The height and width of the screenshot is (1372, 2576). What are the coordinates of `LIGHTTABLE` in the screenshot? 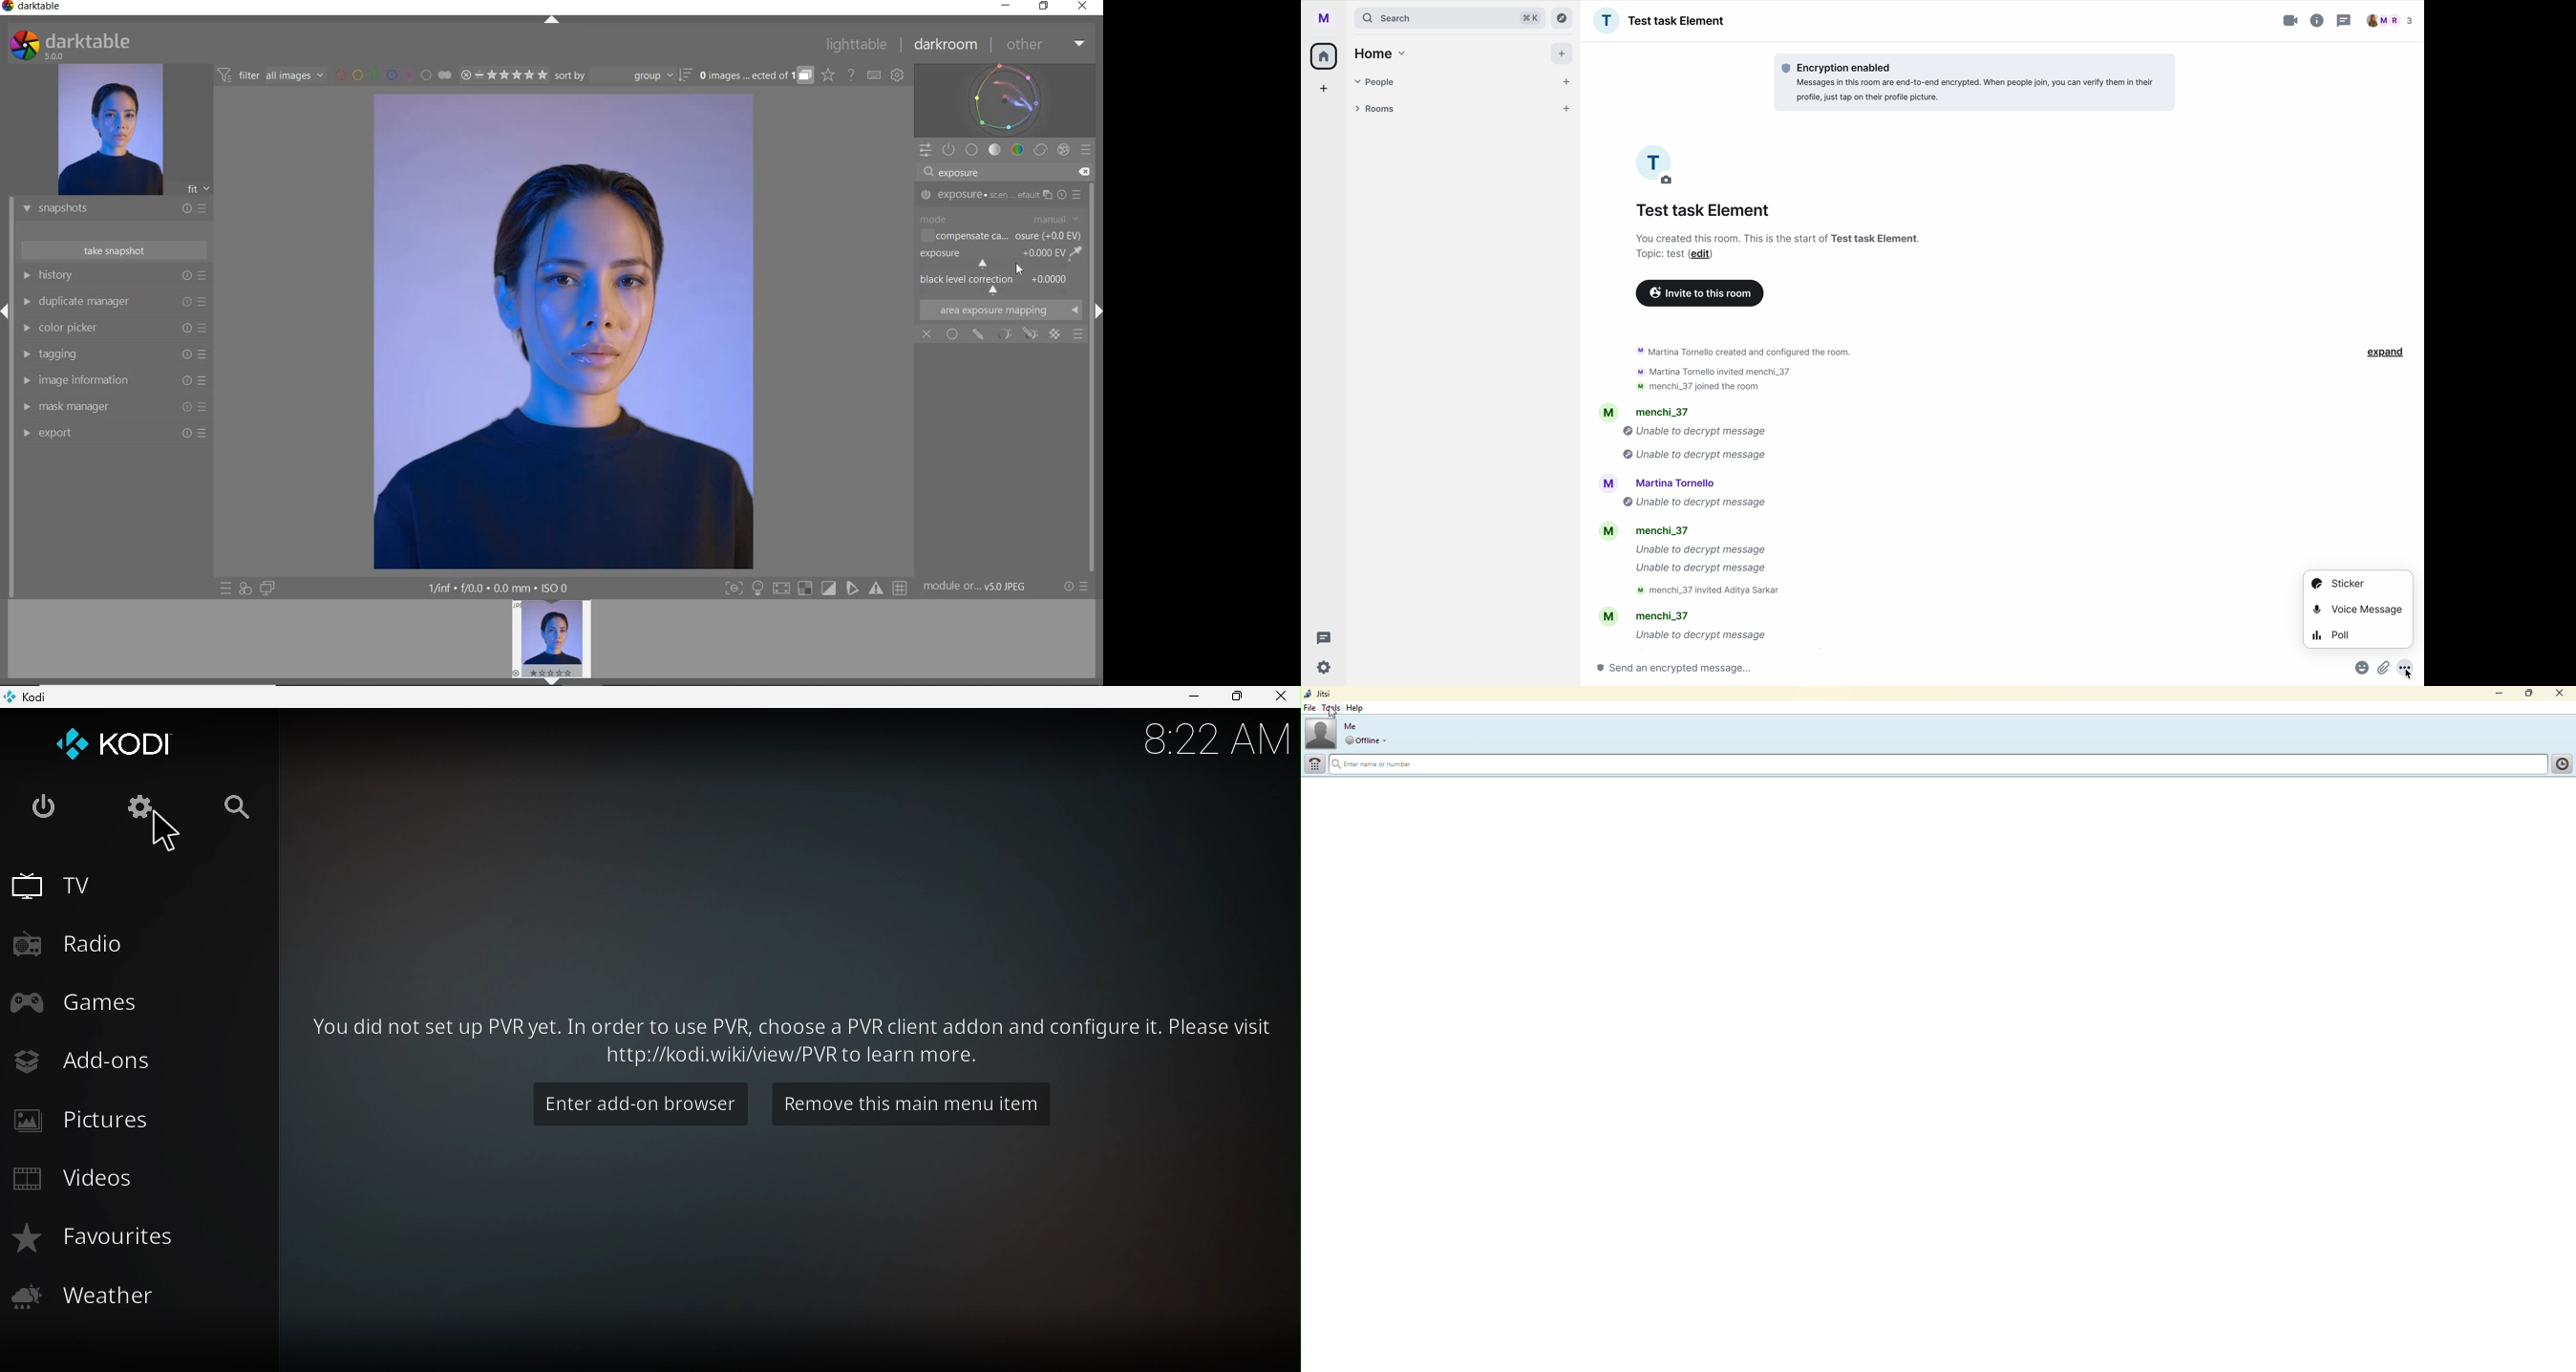 It's located at (857, 47).